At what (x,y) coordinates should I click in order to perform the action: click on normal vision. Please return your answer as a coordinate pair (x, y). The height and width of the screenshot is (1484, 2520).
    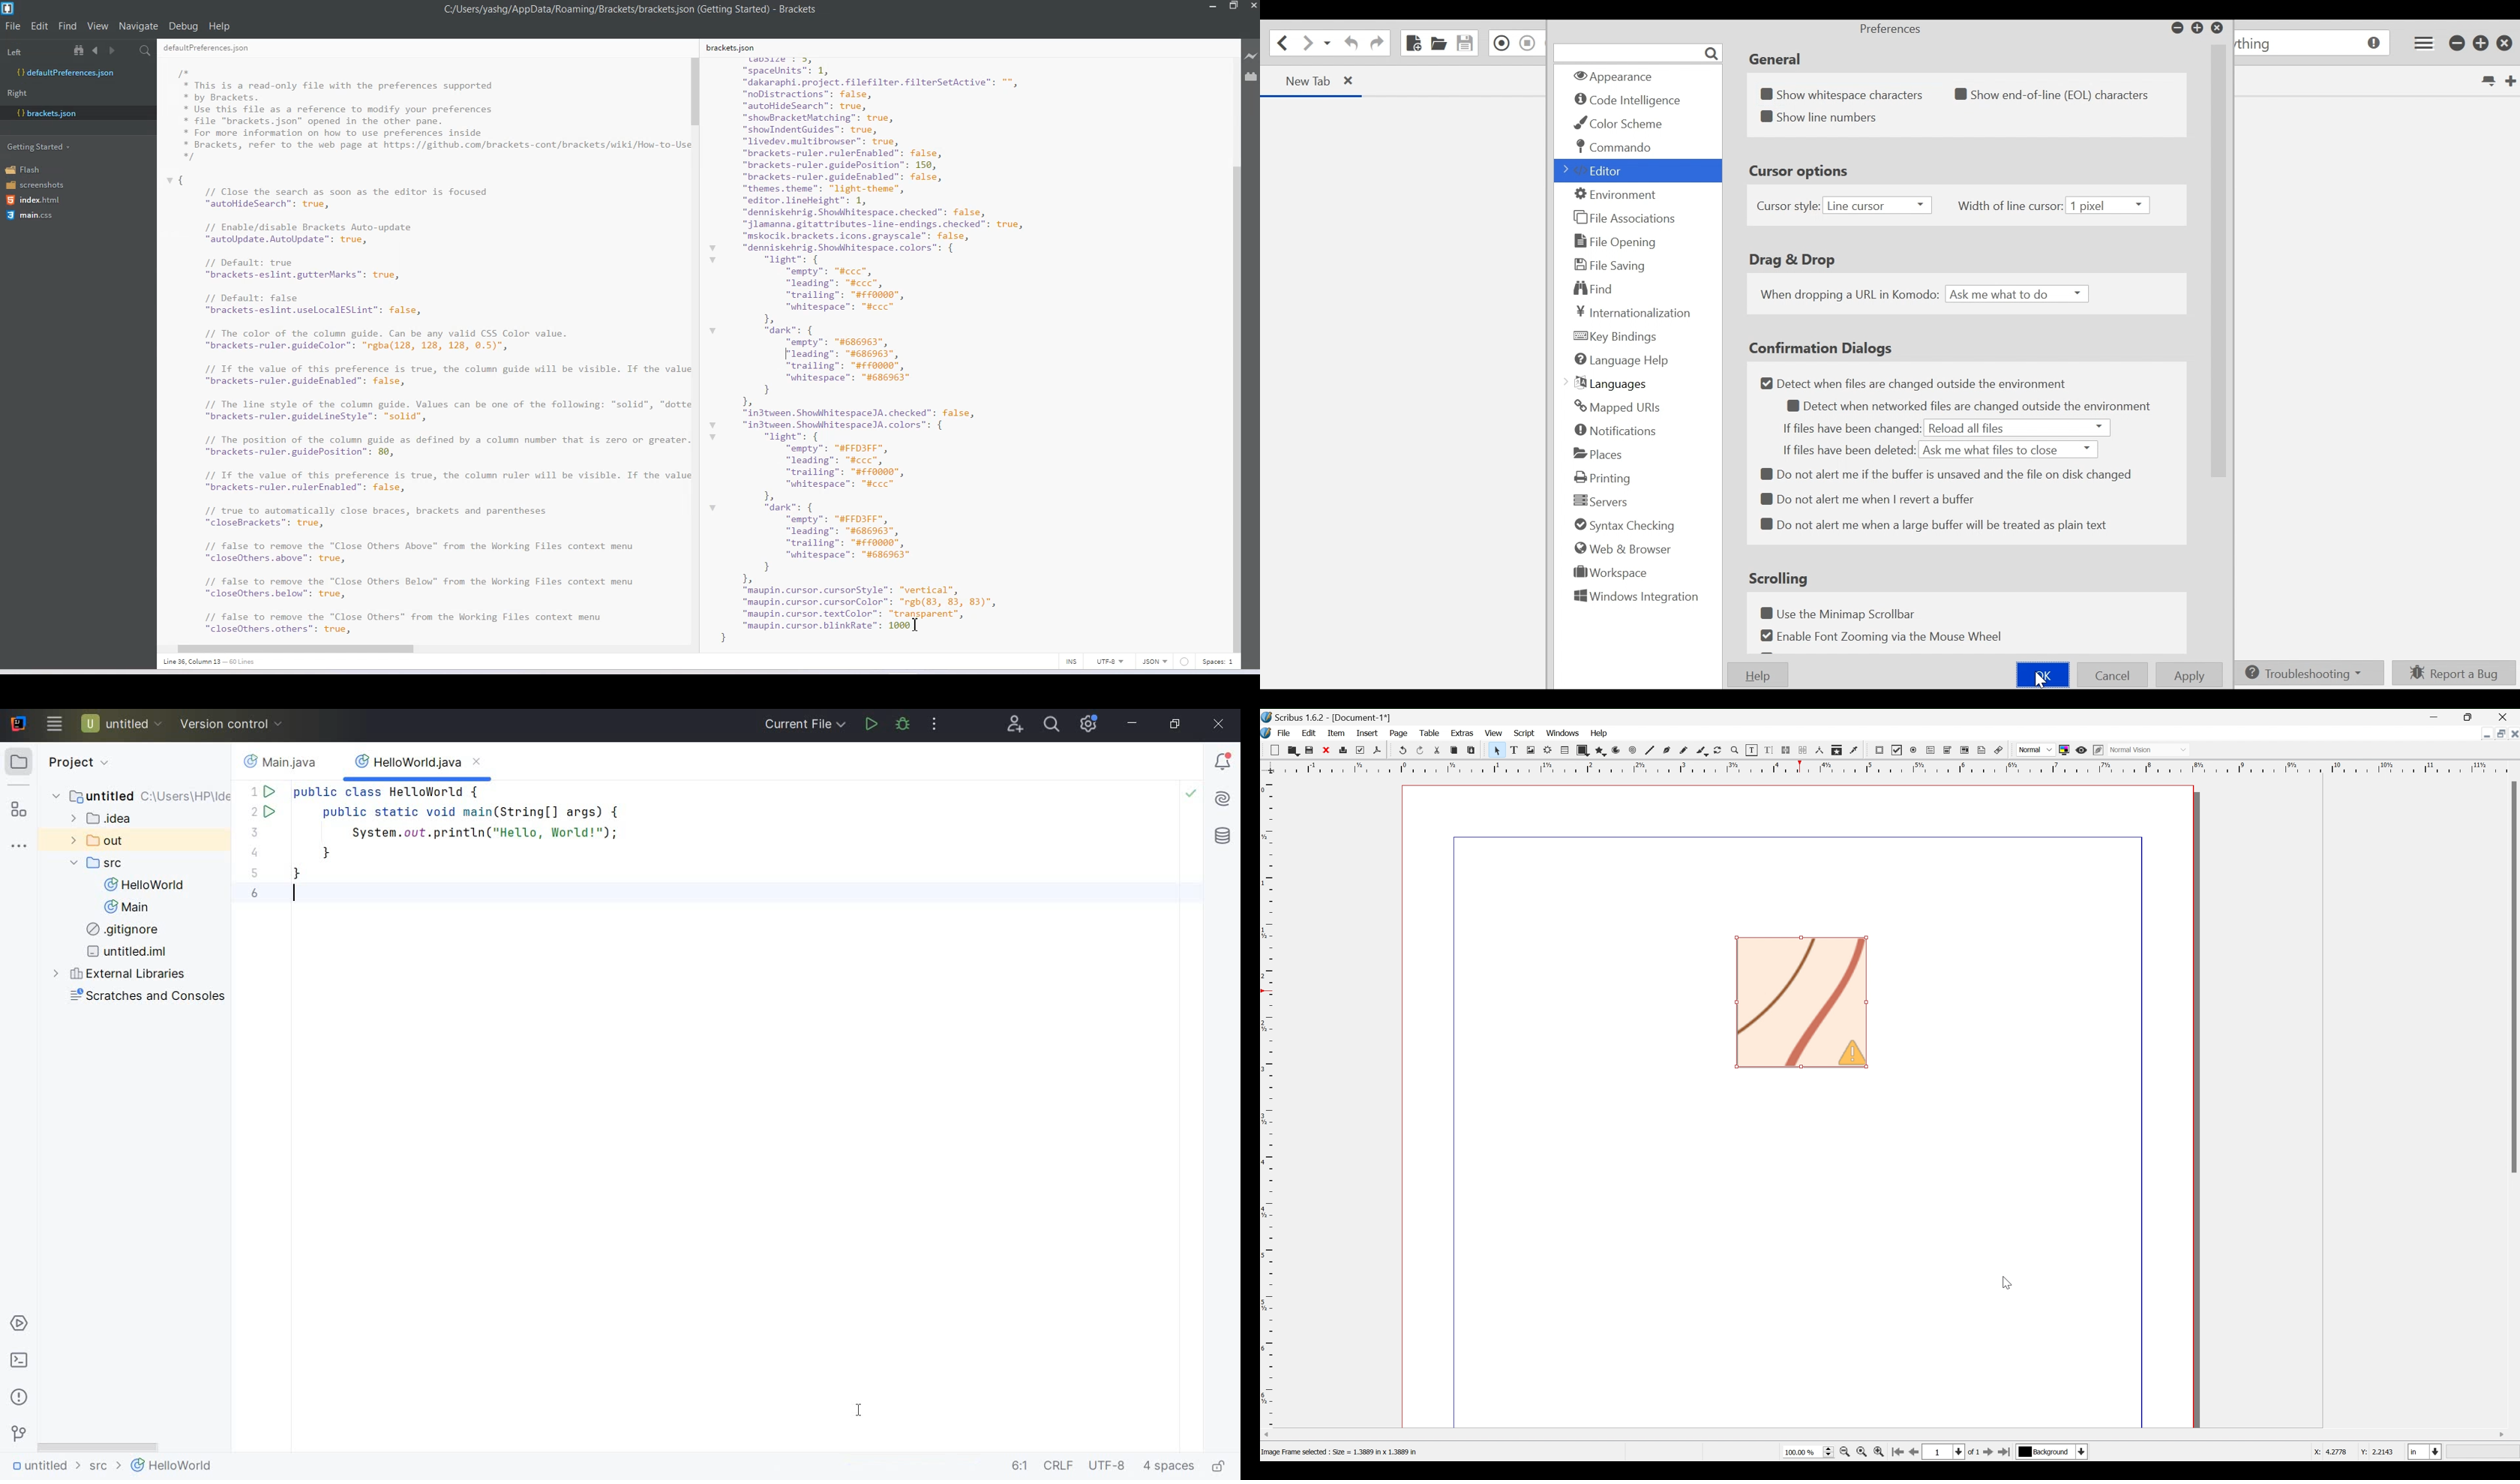
    Looking at the image, I should click on (2131, 749).